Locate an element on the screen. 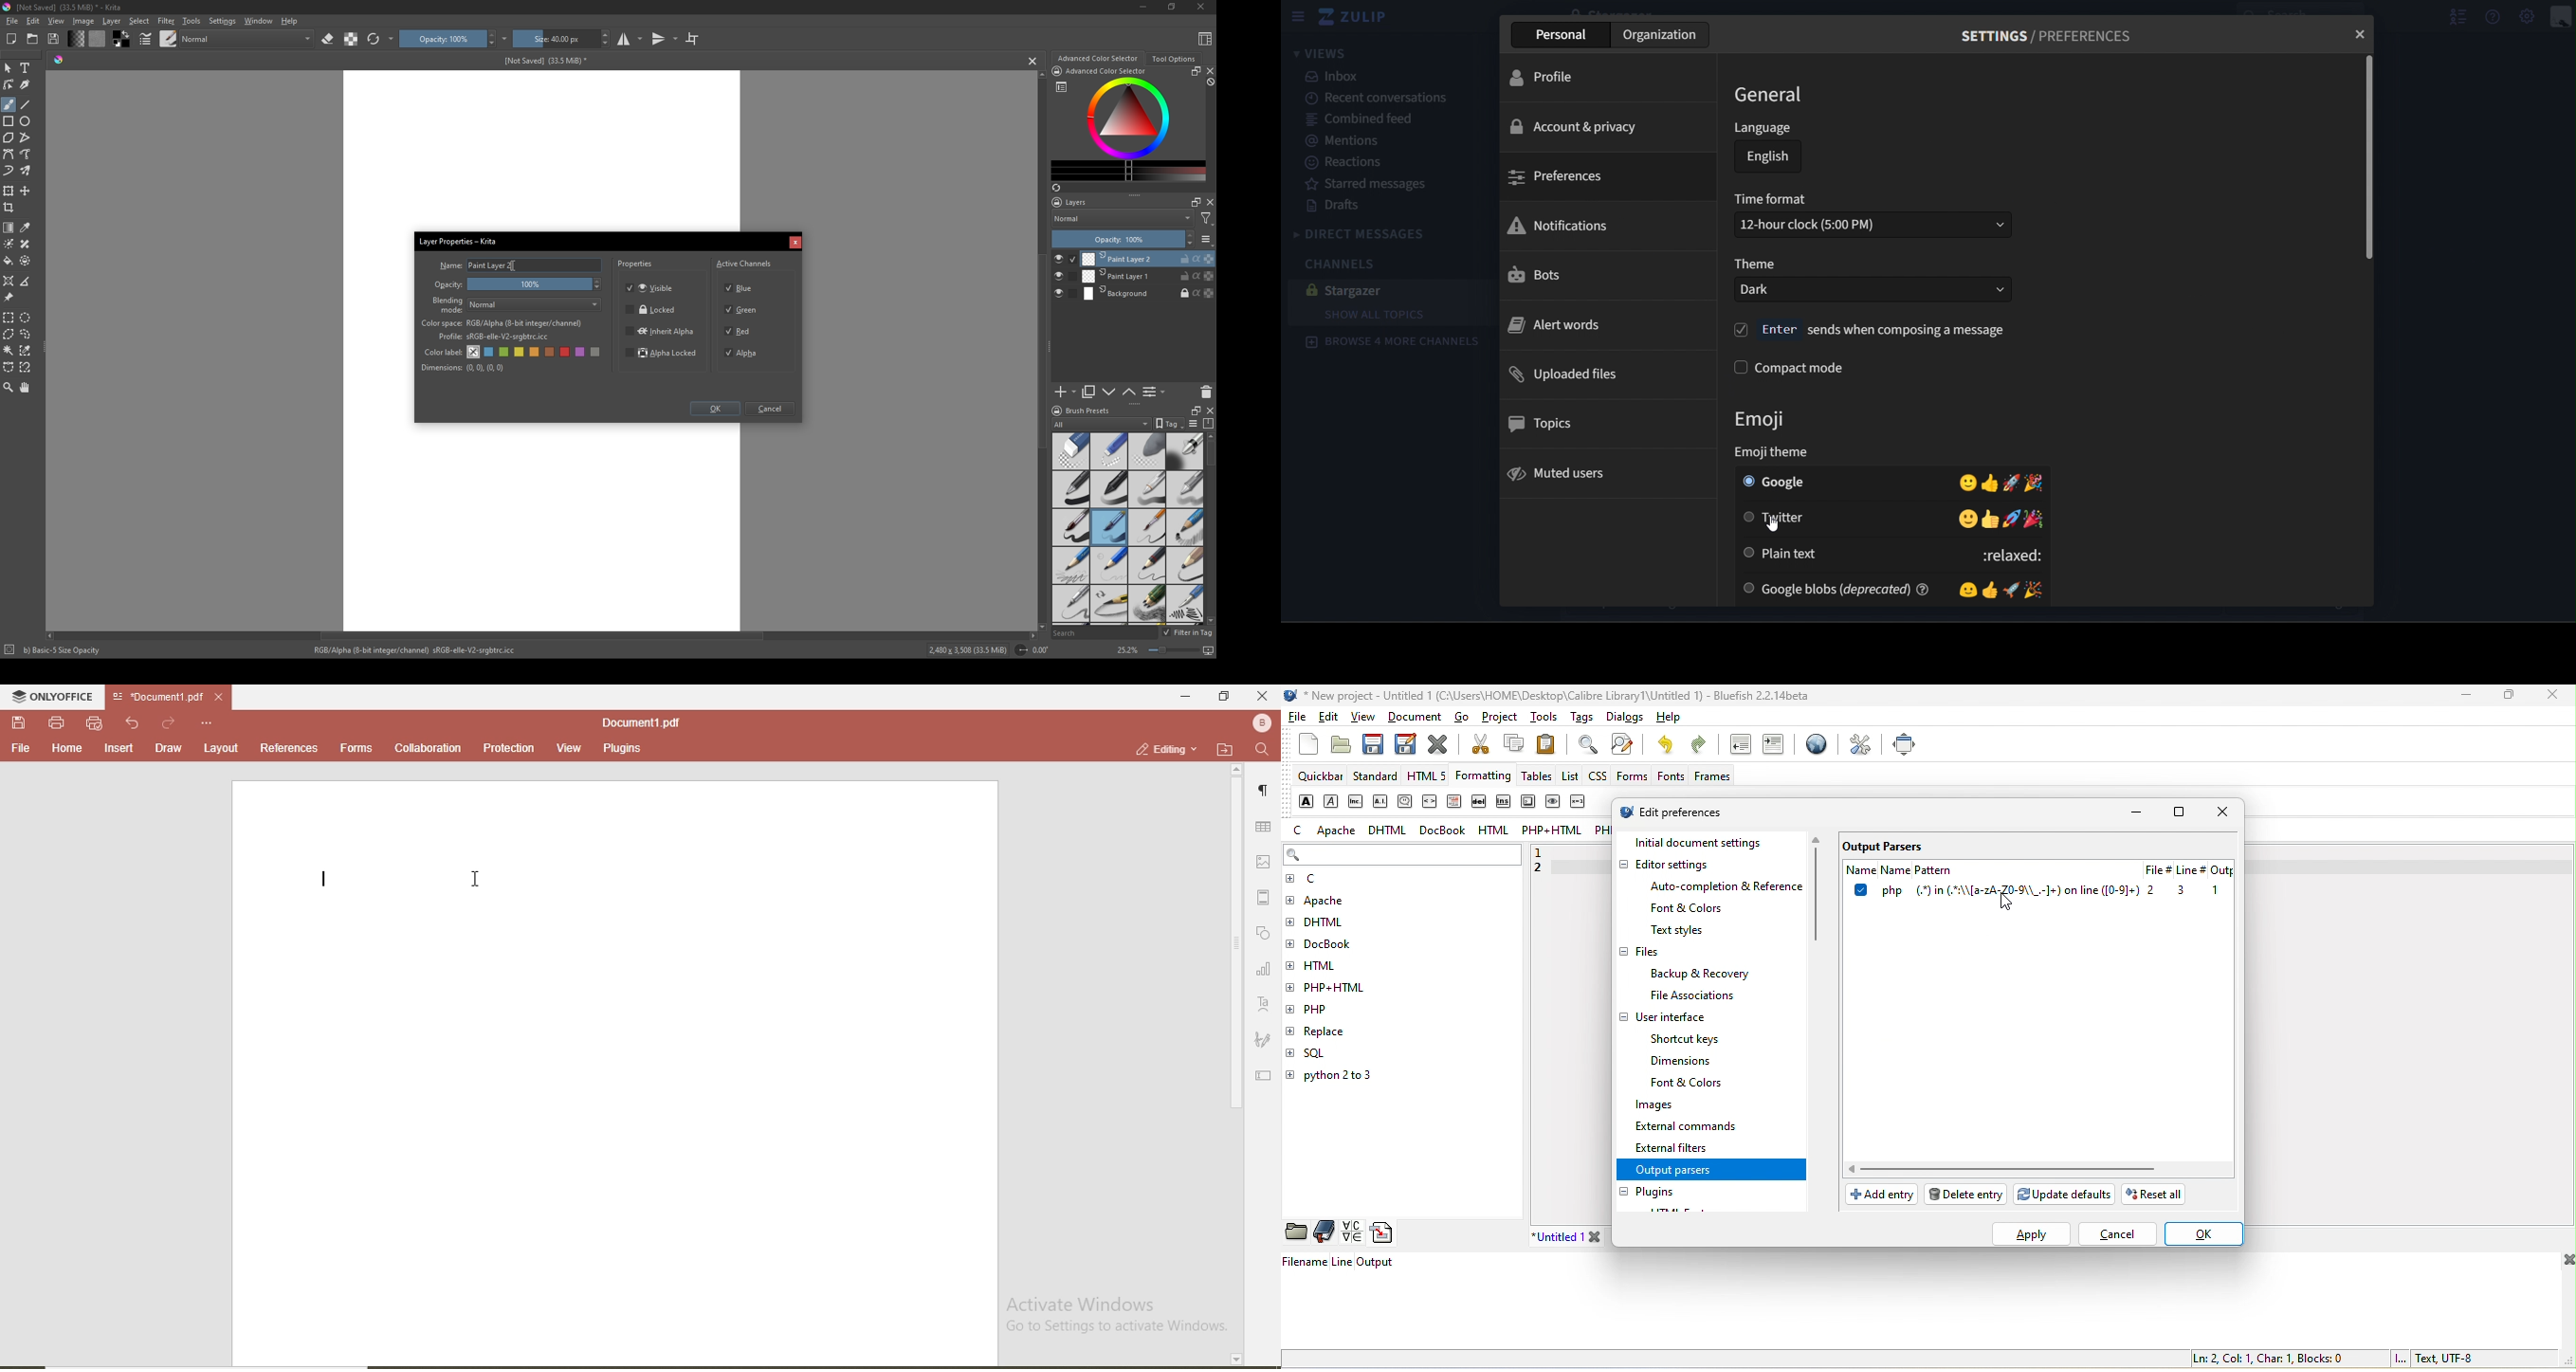 The image size is (2576, 1372). brush is located at coordinates (8, 105).